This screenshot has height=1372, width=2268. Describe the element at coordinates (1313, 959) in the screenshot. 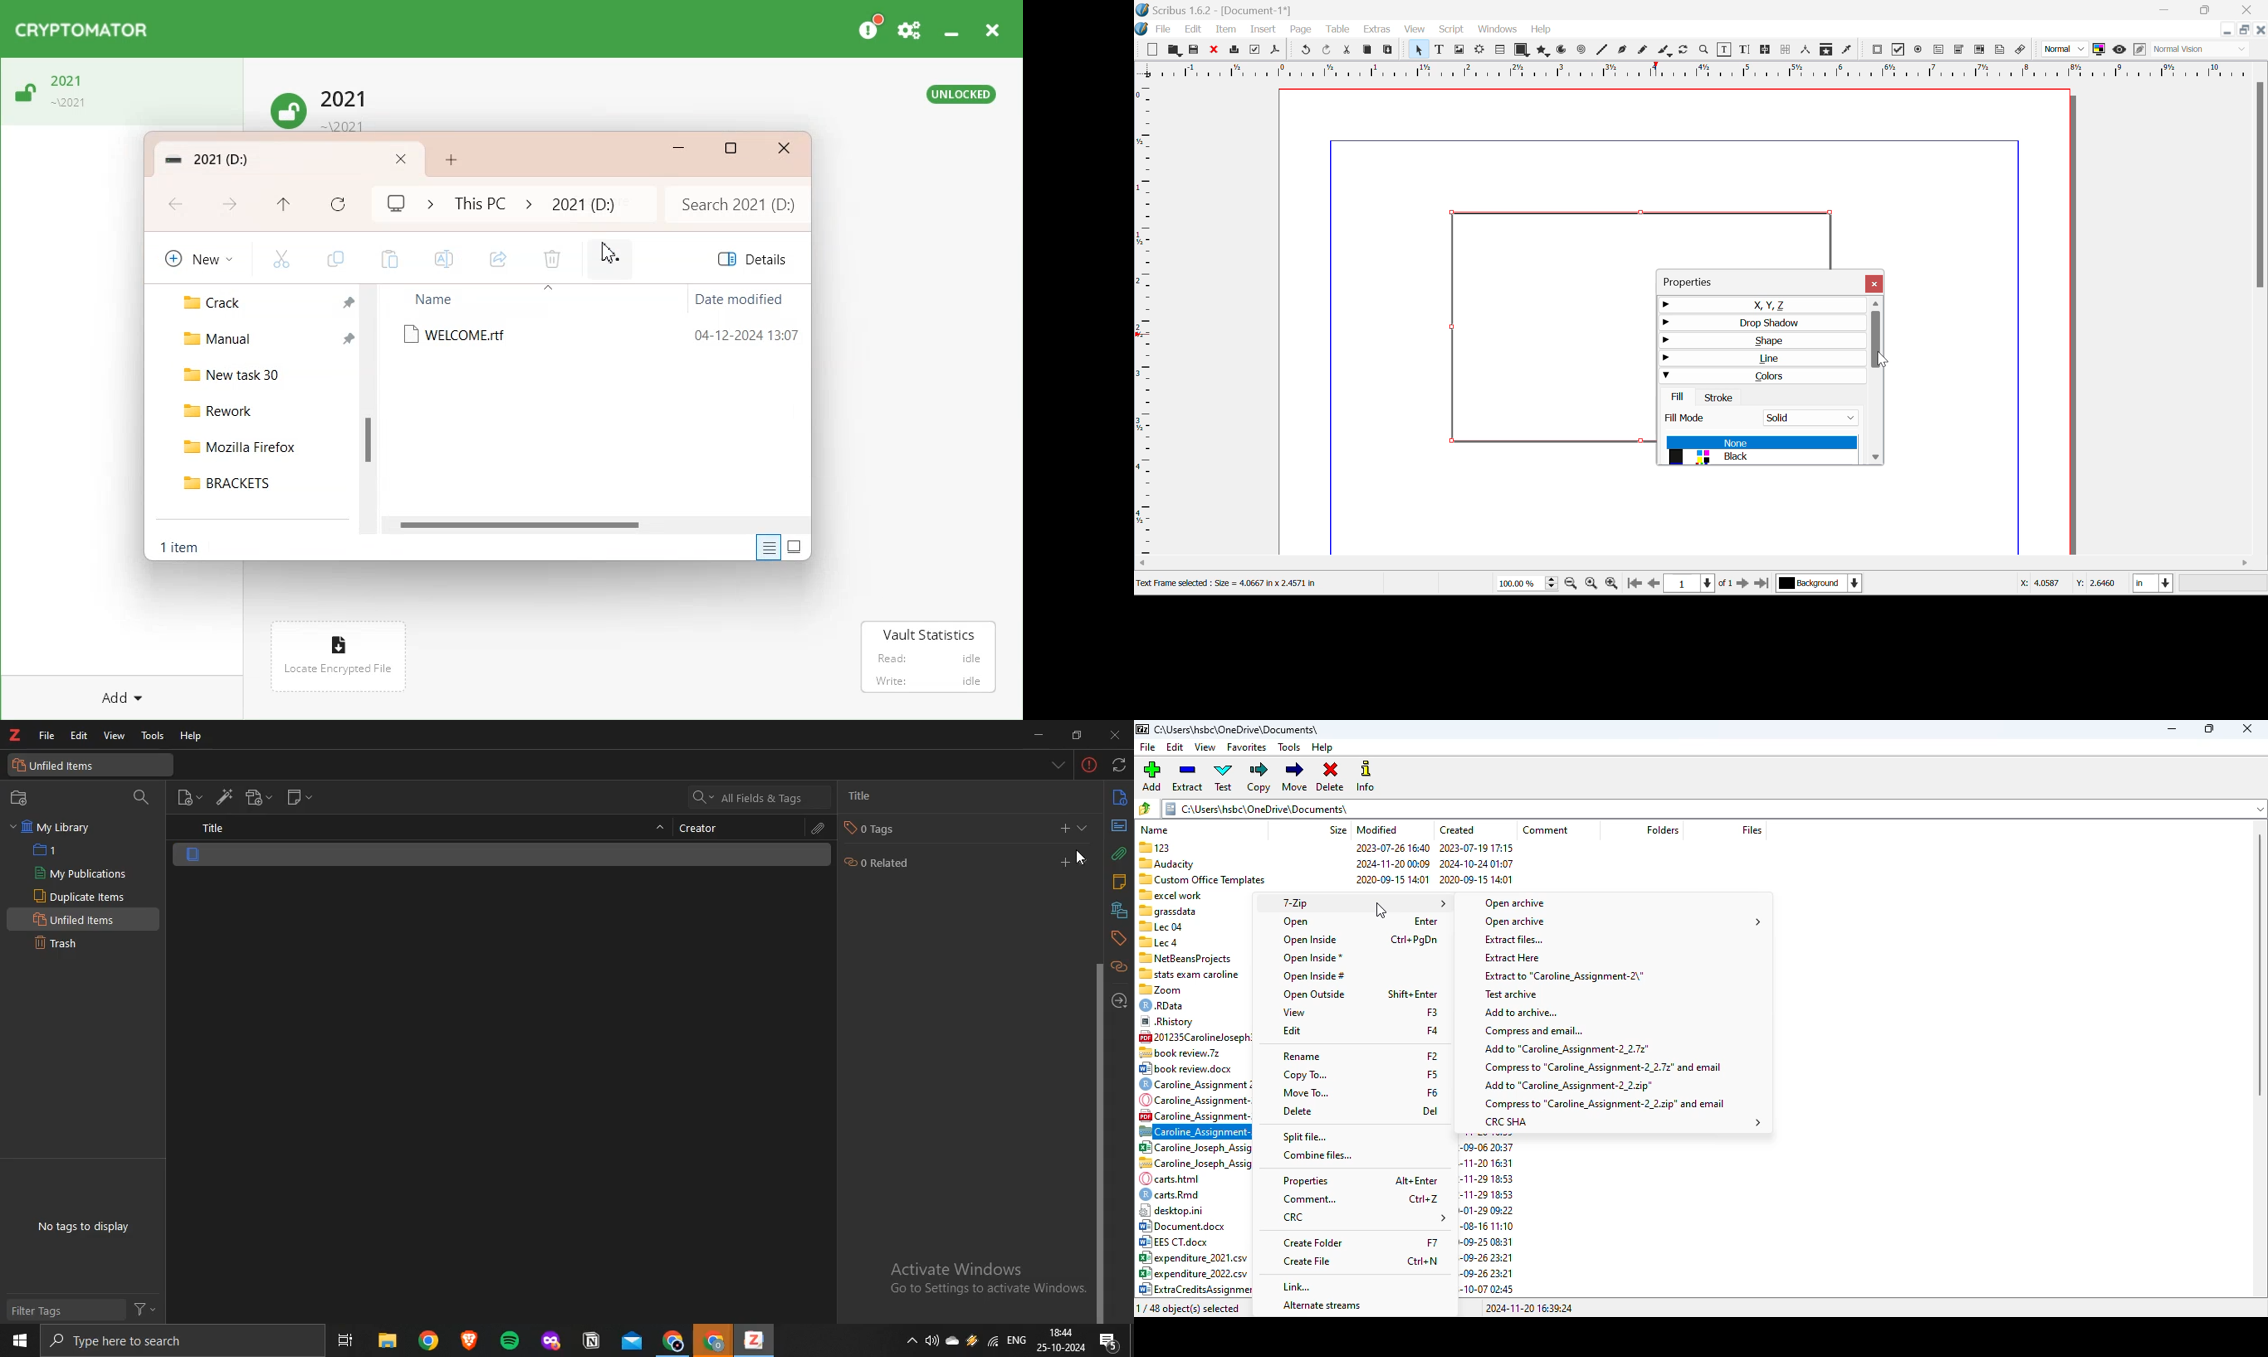

I see `open inside*` at that location.